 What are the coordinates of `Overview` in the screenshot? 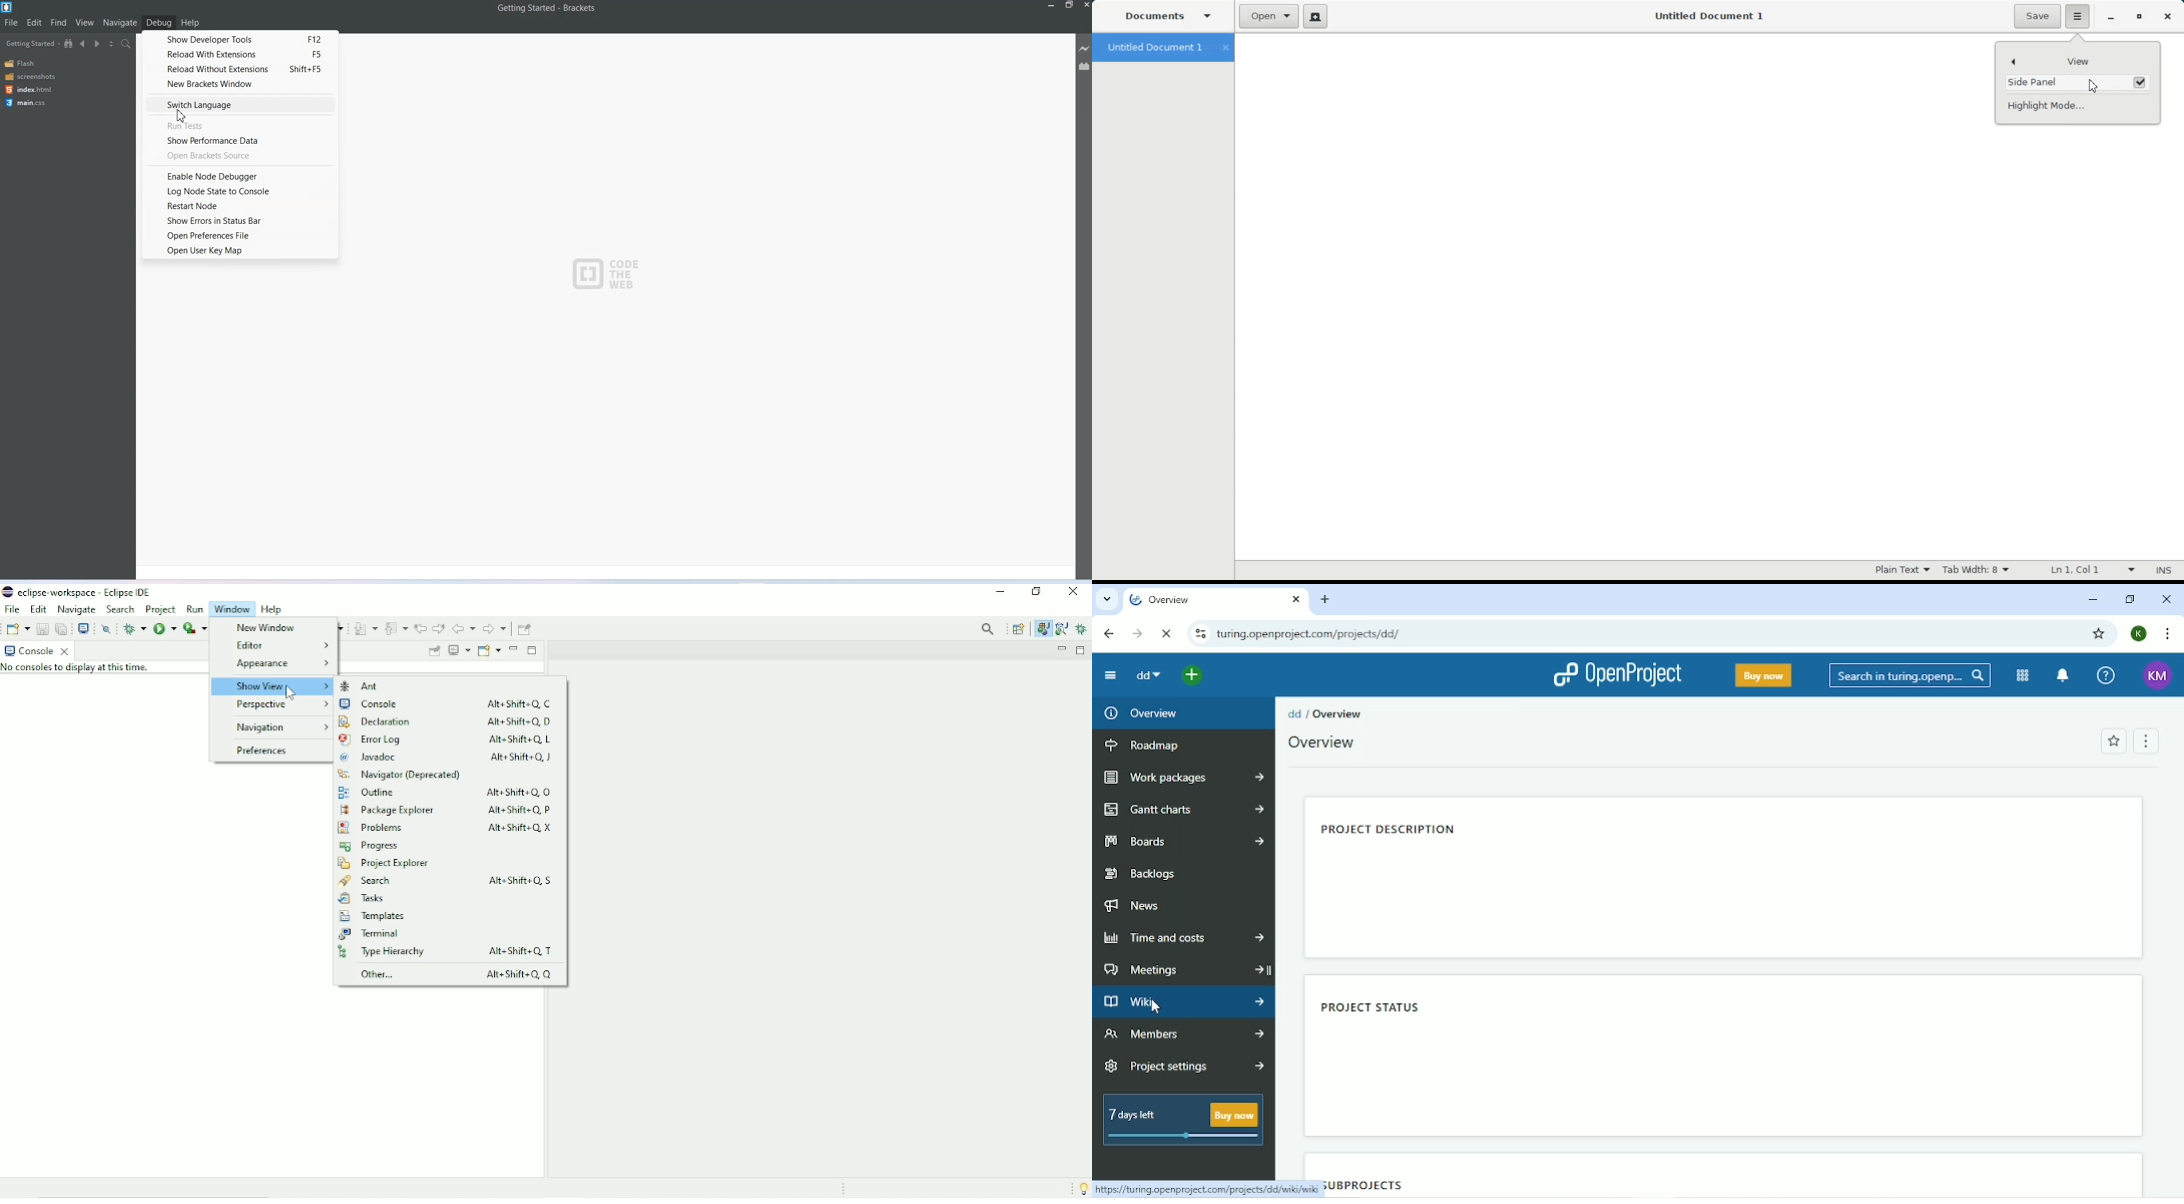 It's located at (1202, 599).